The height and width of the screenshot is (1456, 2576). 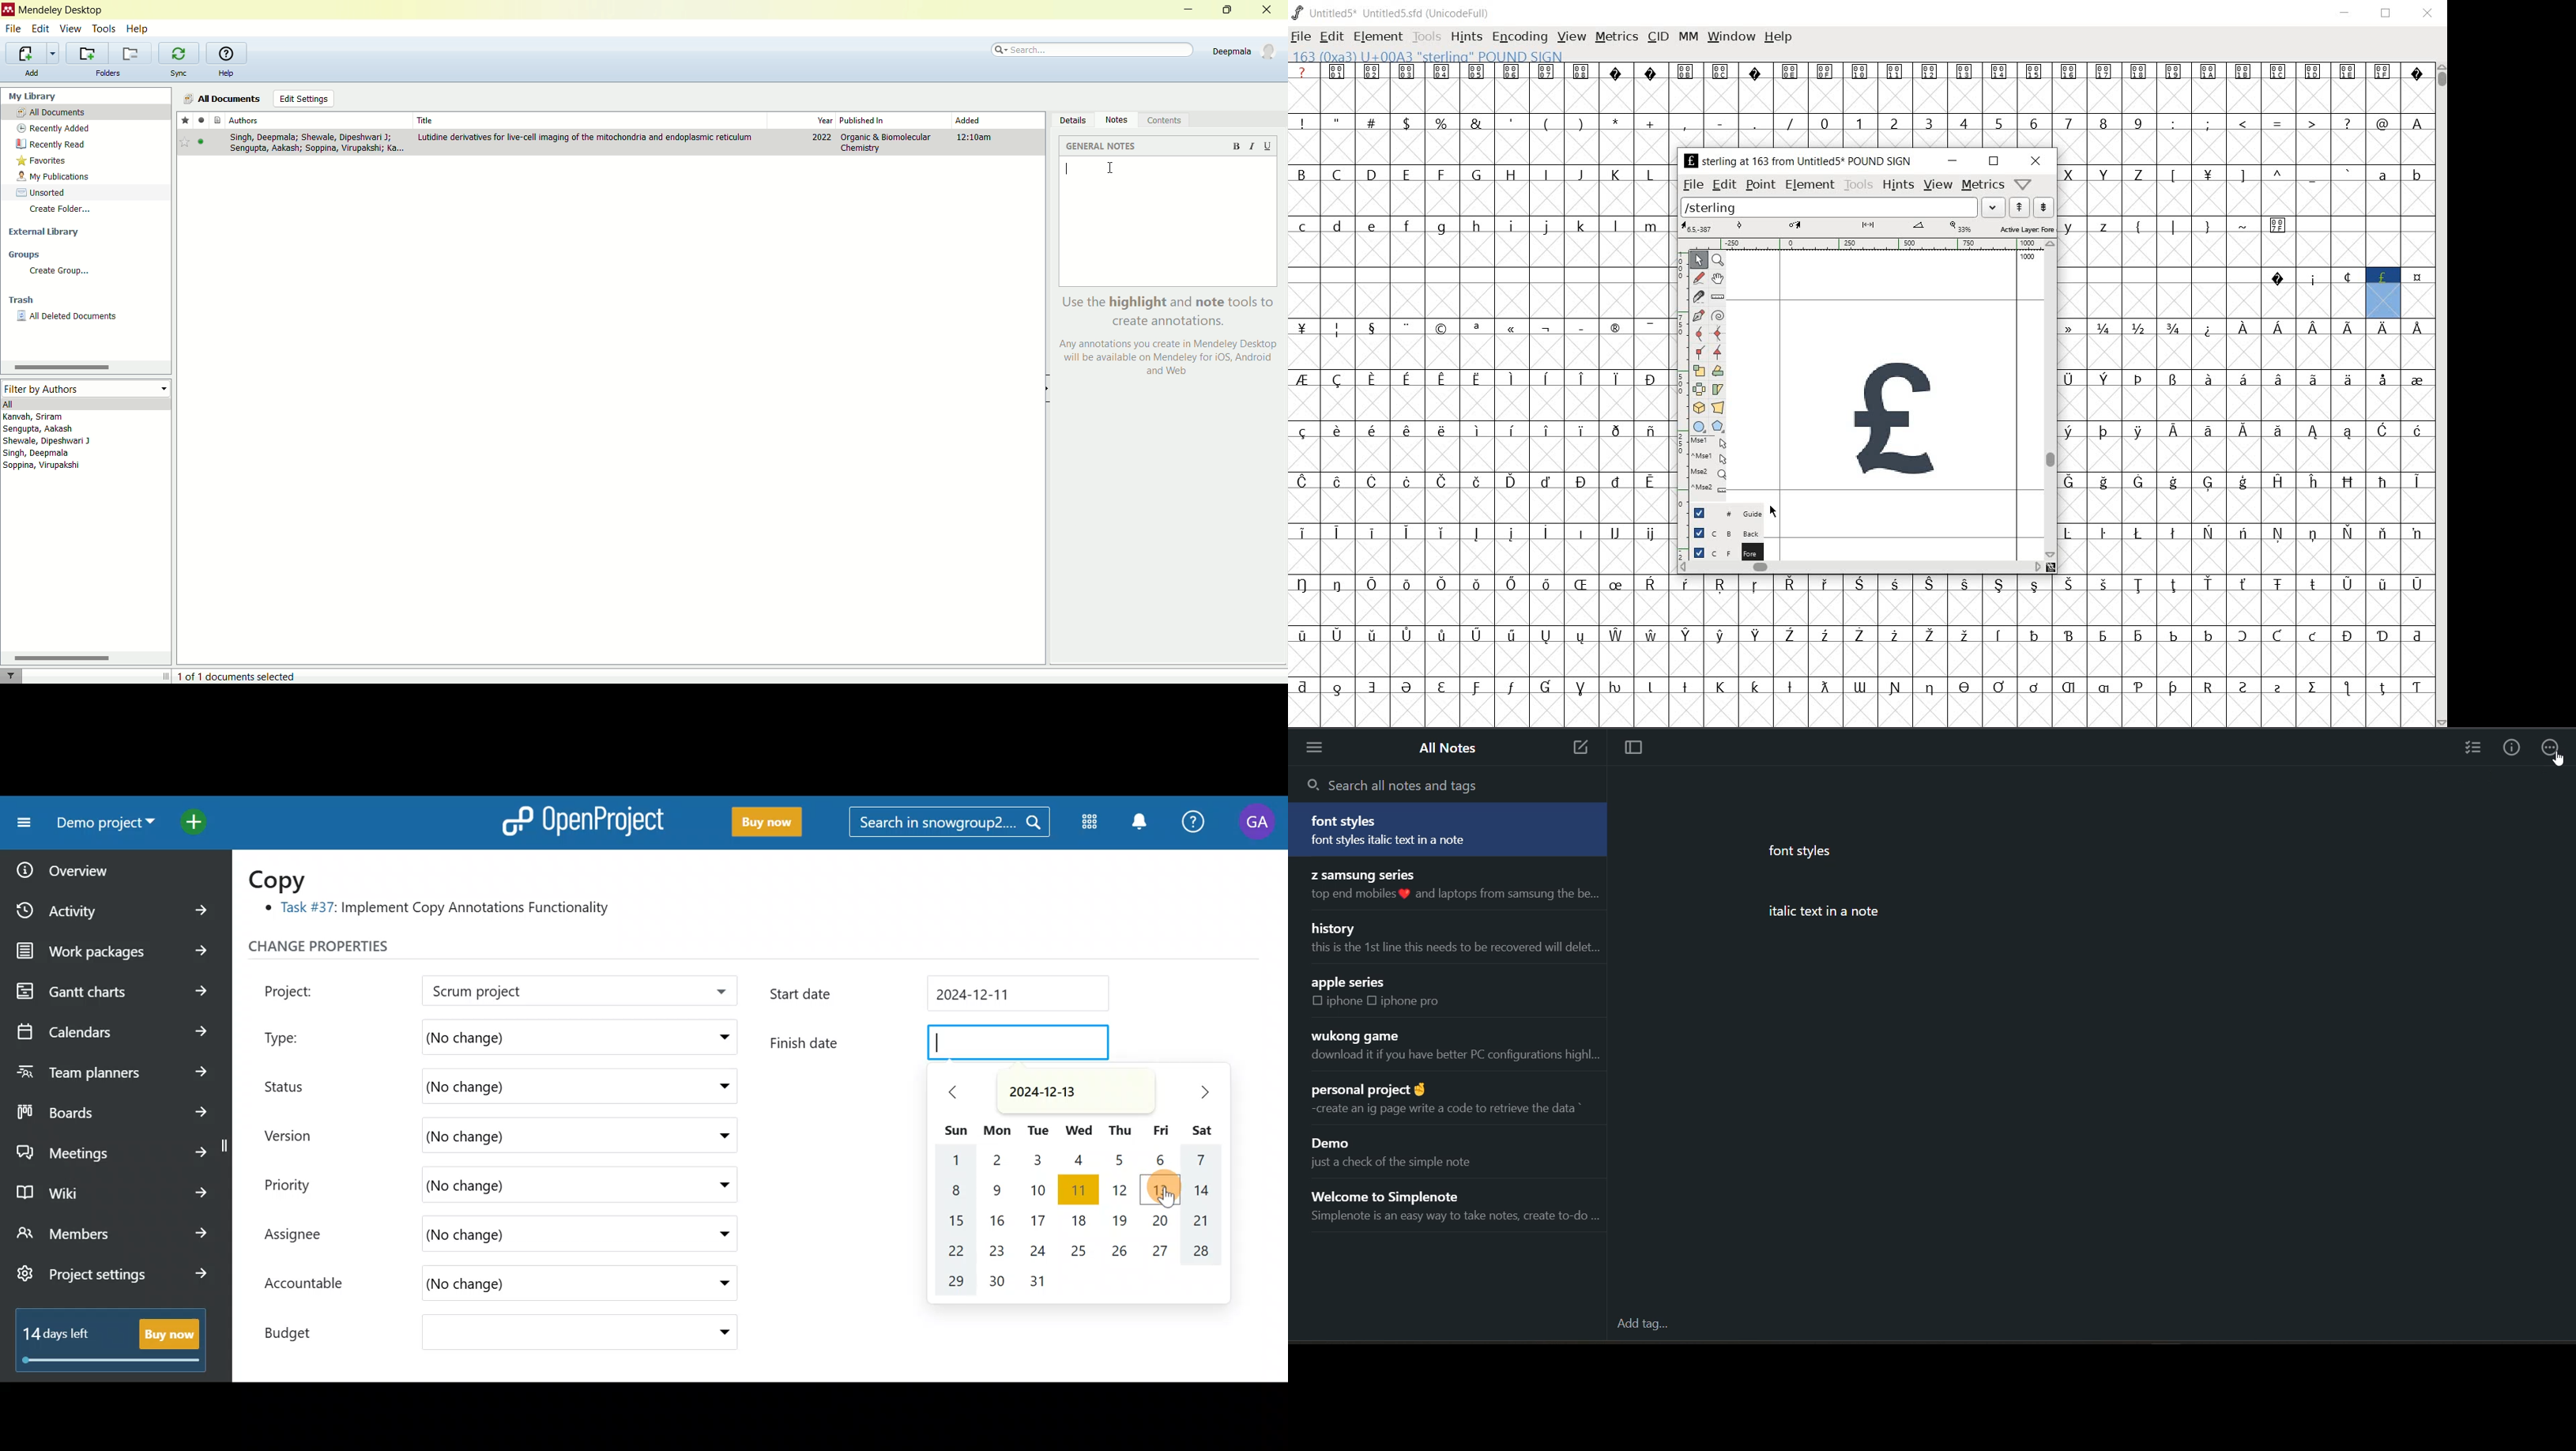 I want to click on Project drop down, so click(x=716, y=995).